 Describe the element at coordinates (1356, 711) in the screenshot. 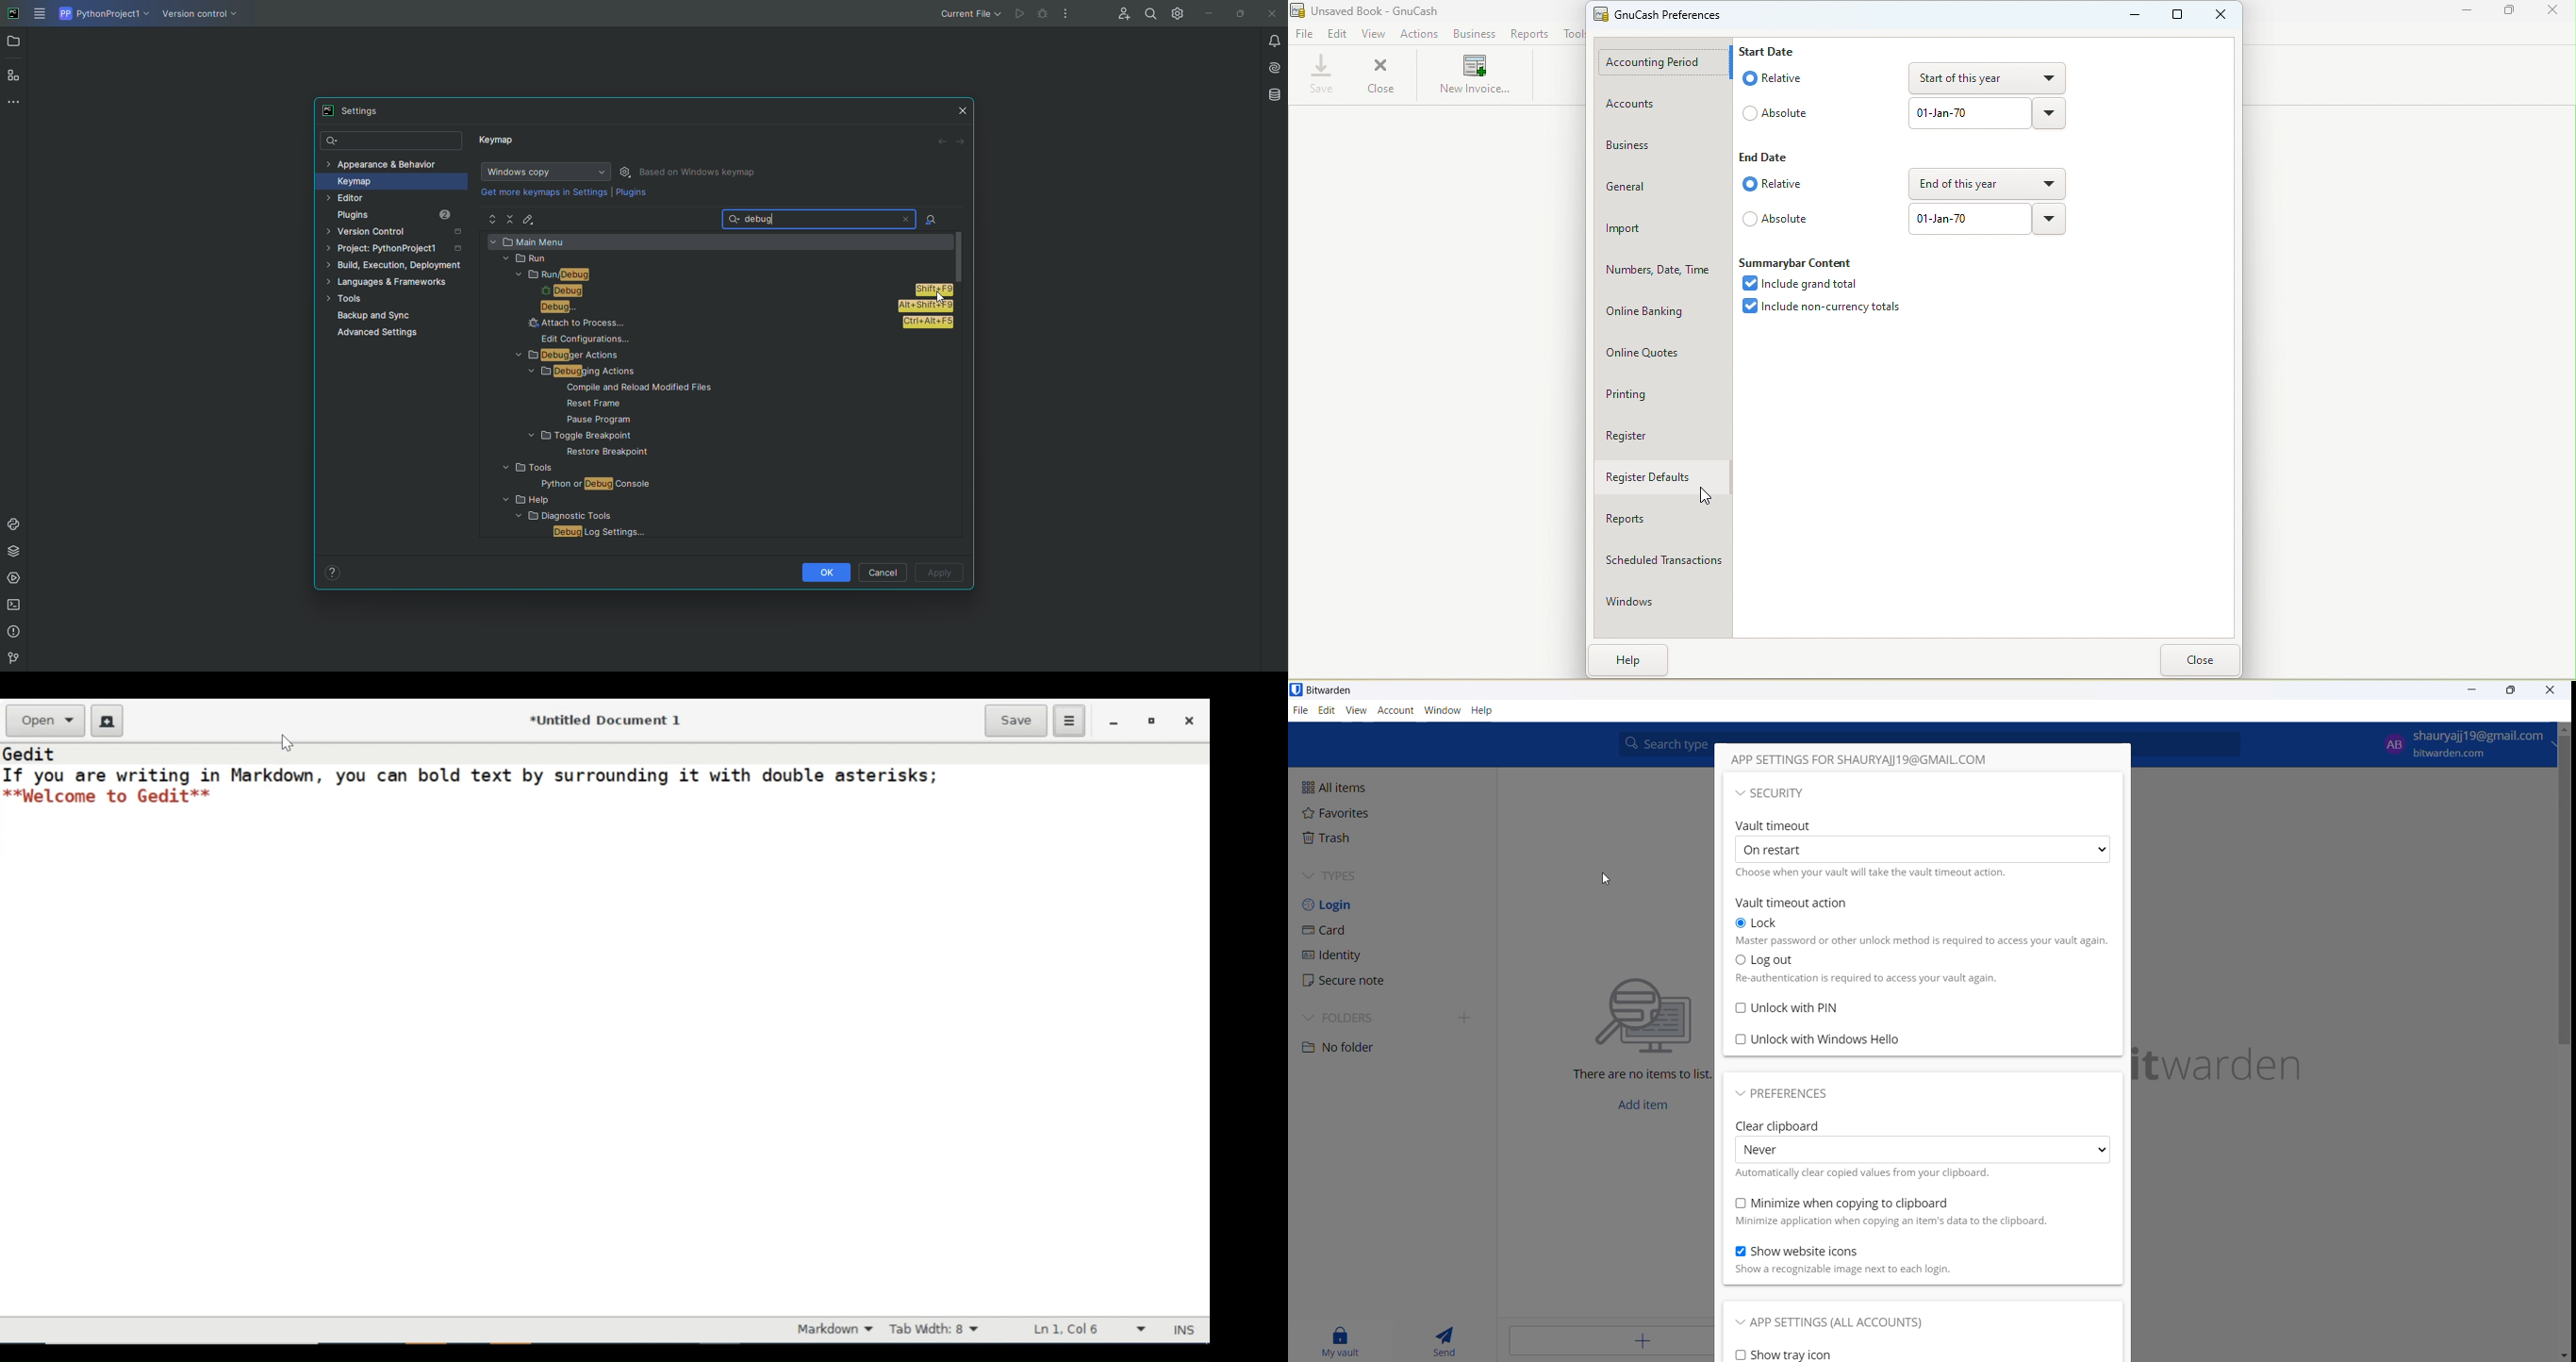

I see `view` at that location.